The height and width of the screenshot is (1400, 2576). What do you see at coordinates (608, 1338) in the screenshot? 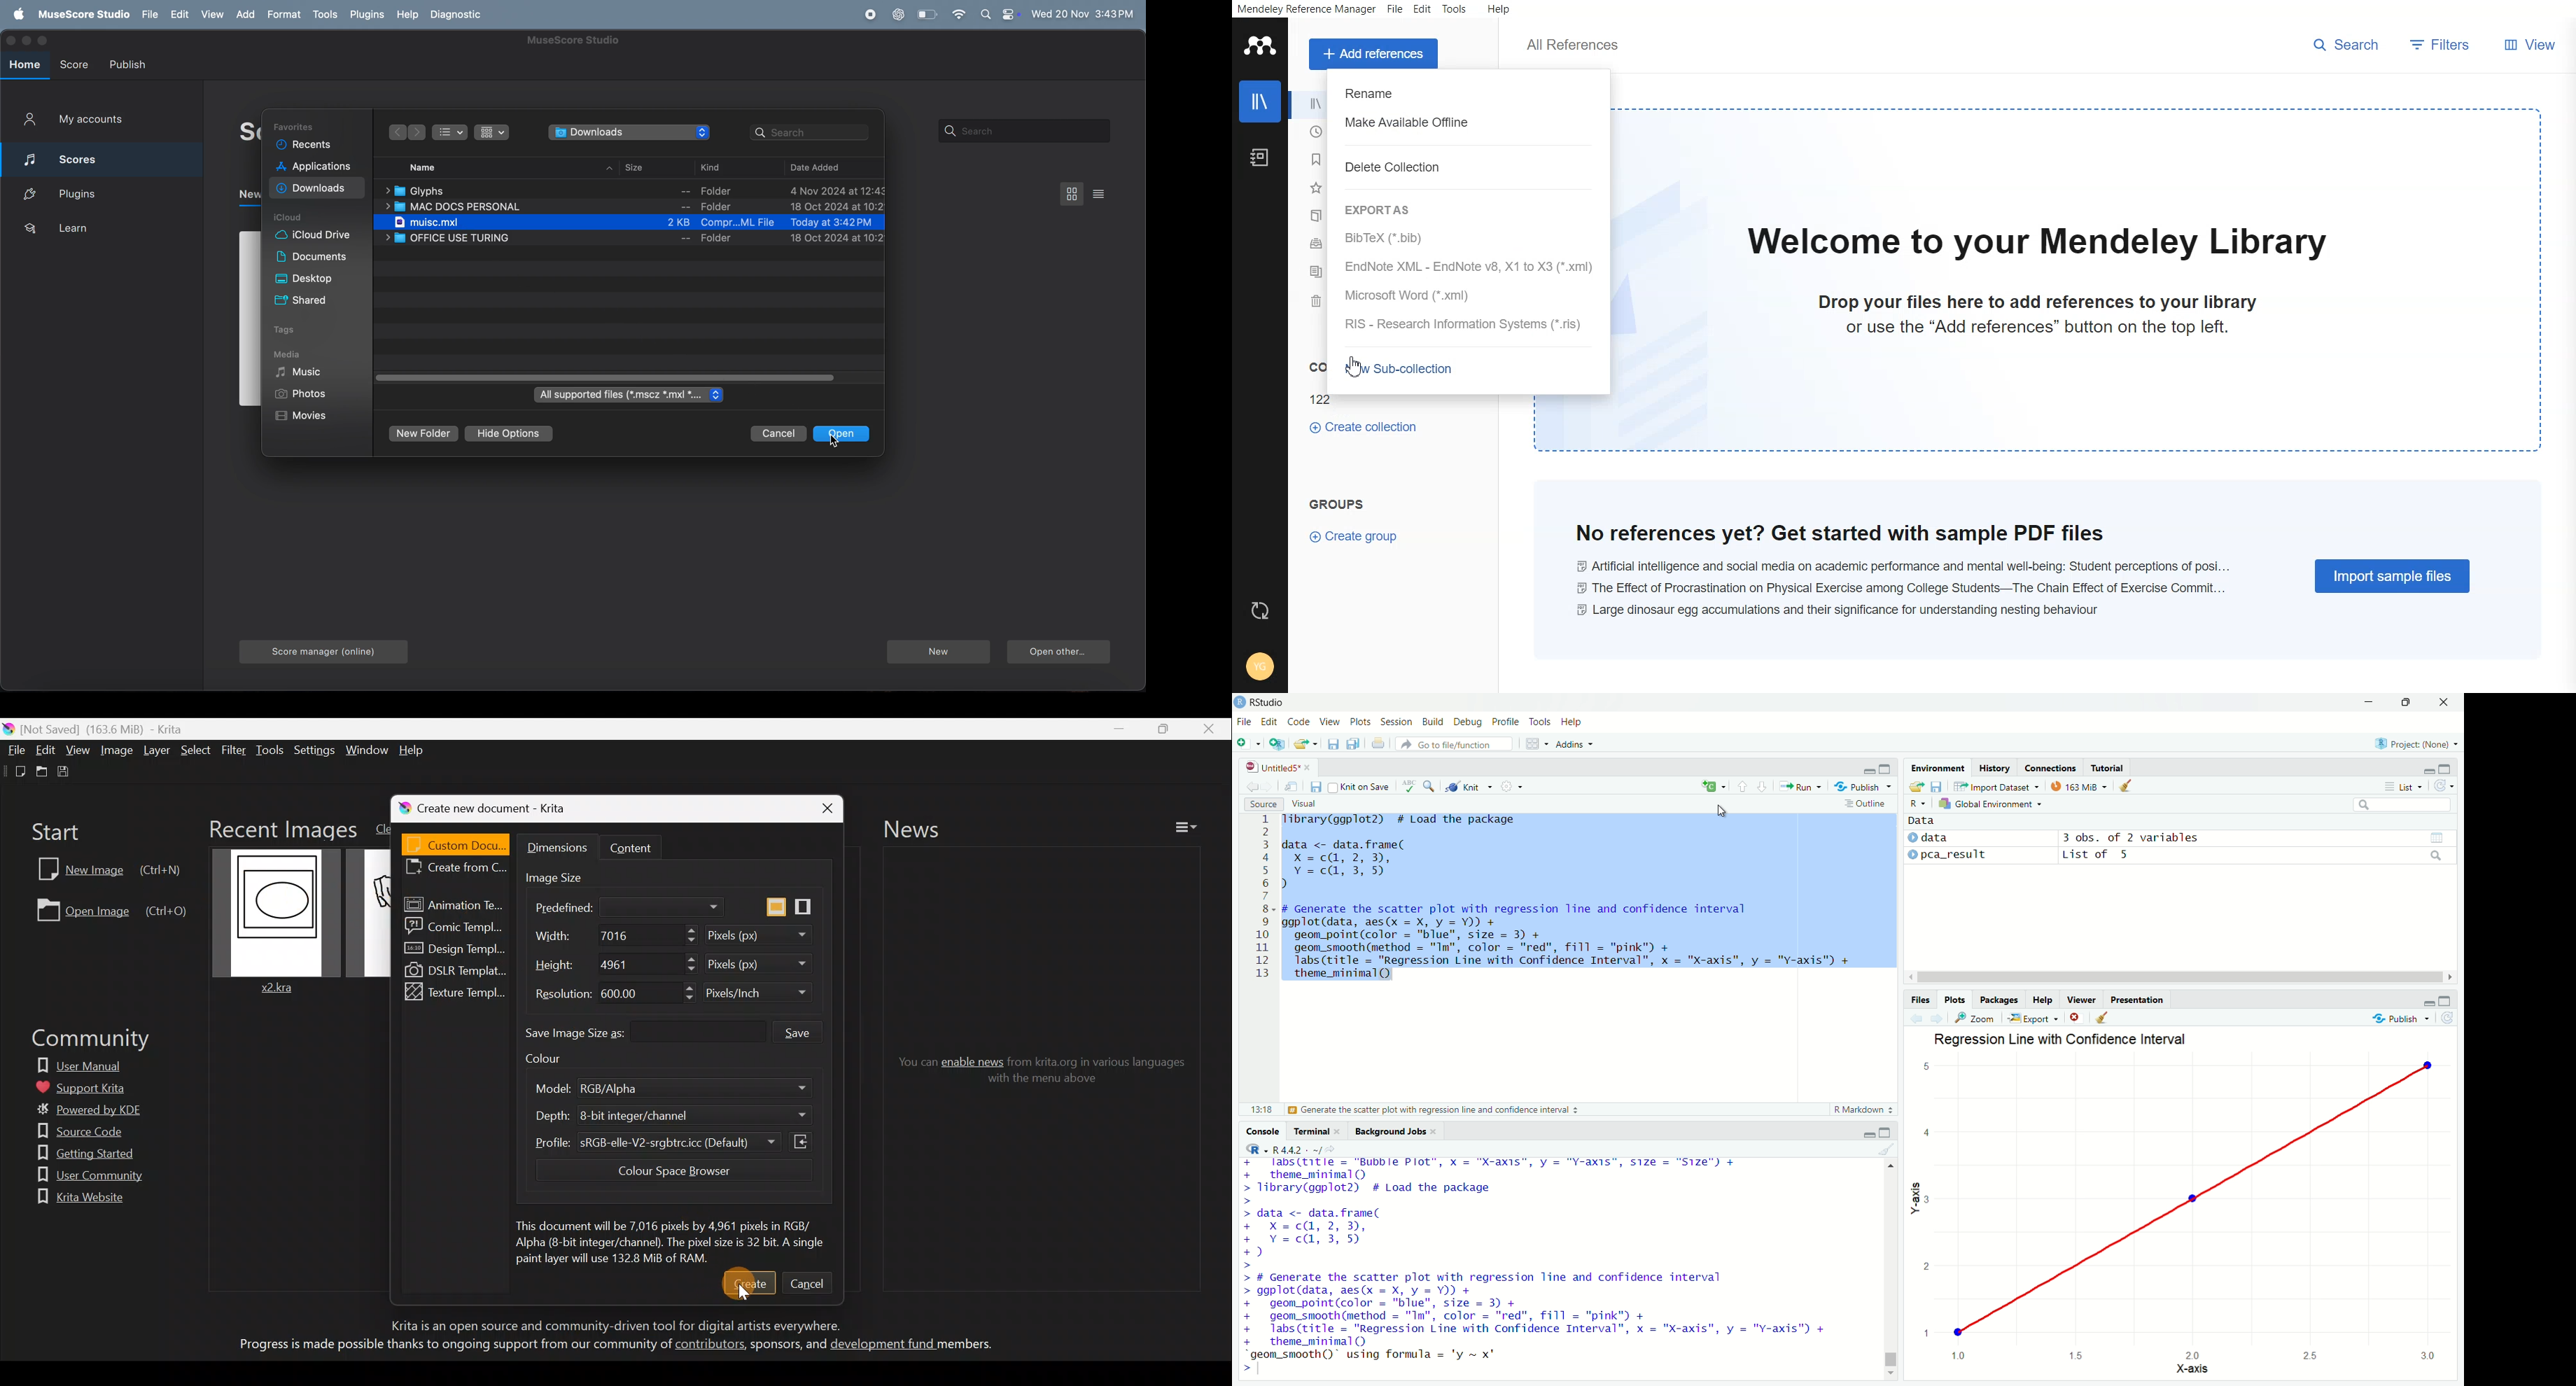
I see `Krita is an open source and community driven tool for digital artists everywhere. Progress is made possible, thanks to ongoing support from our community of contributors, sponsors and development fund members` at bounding box center [608, 1338].